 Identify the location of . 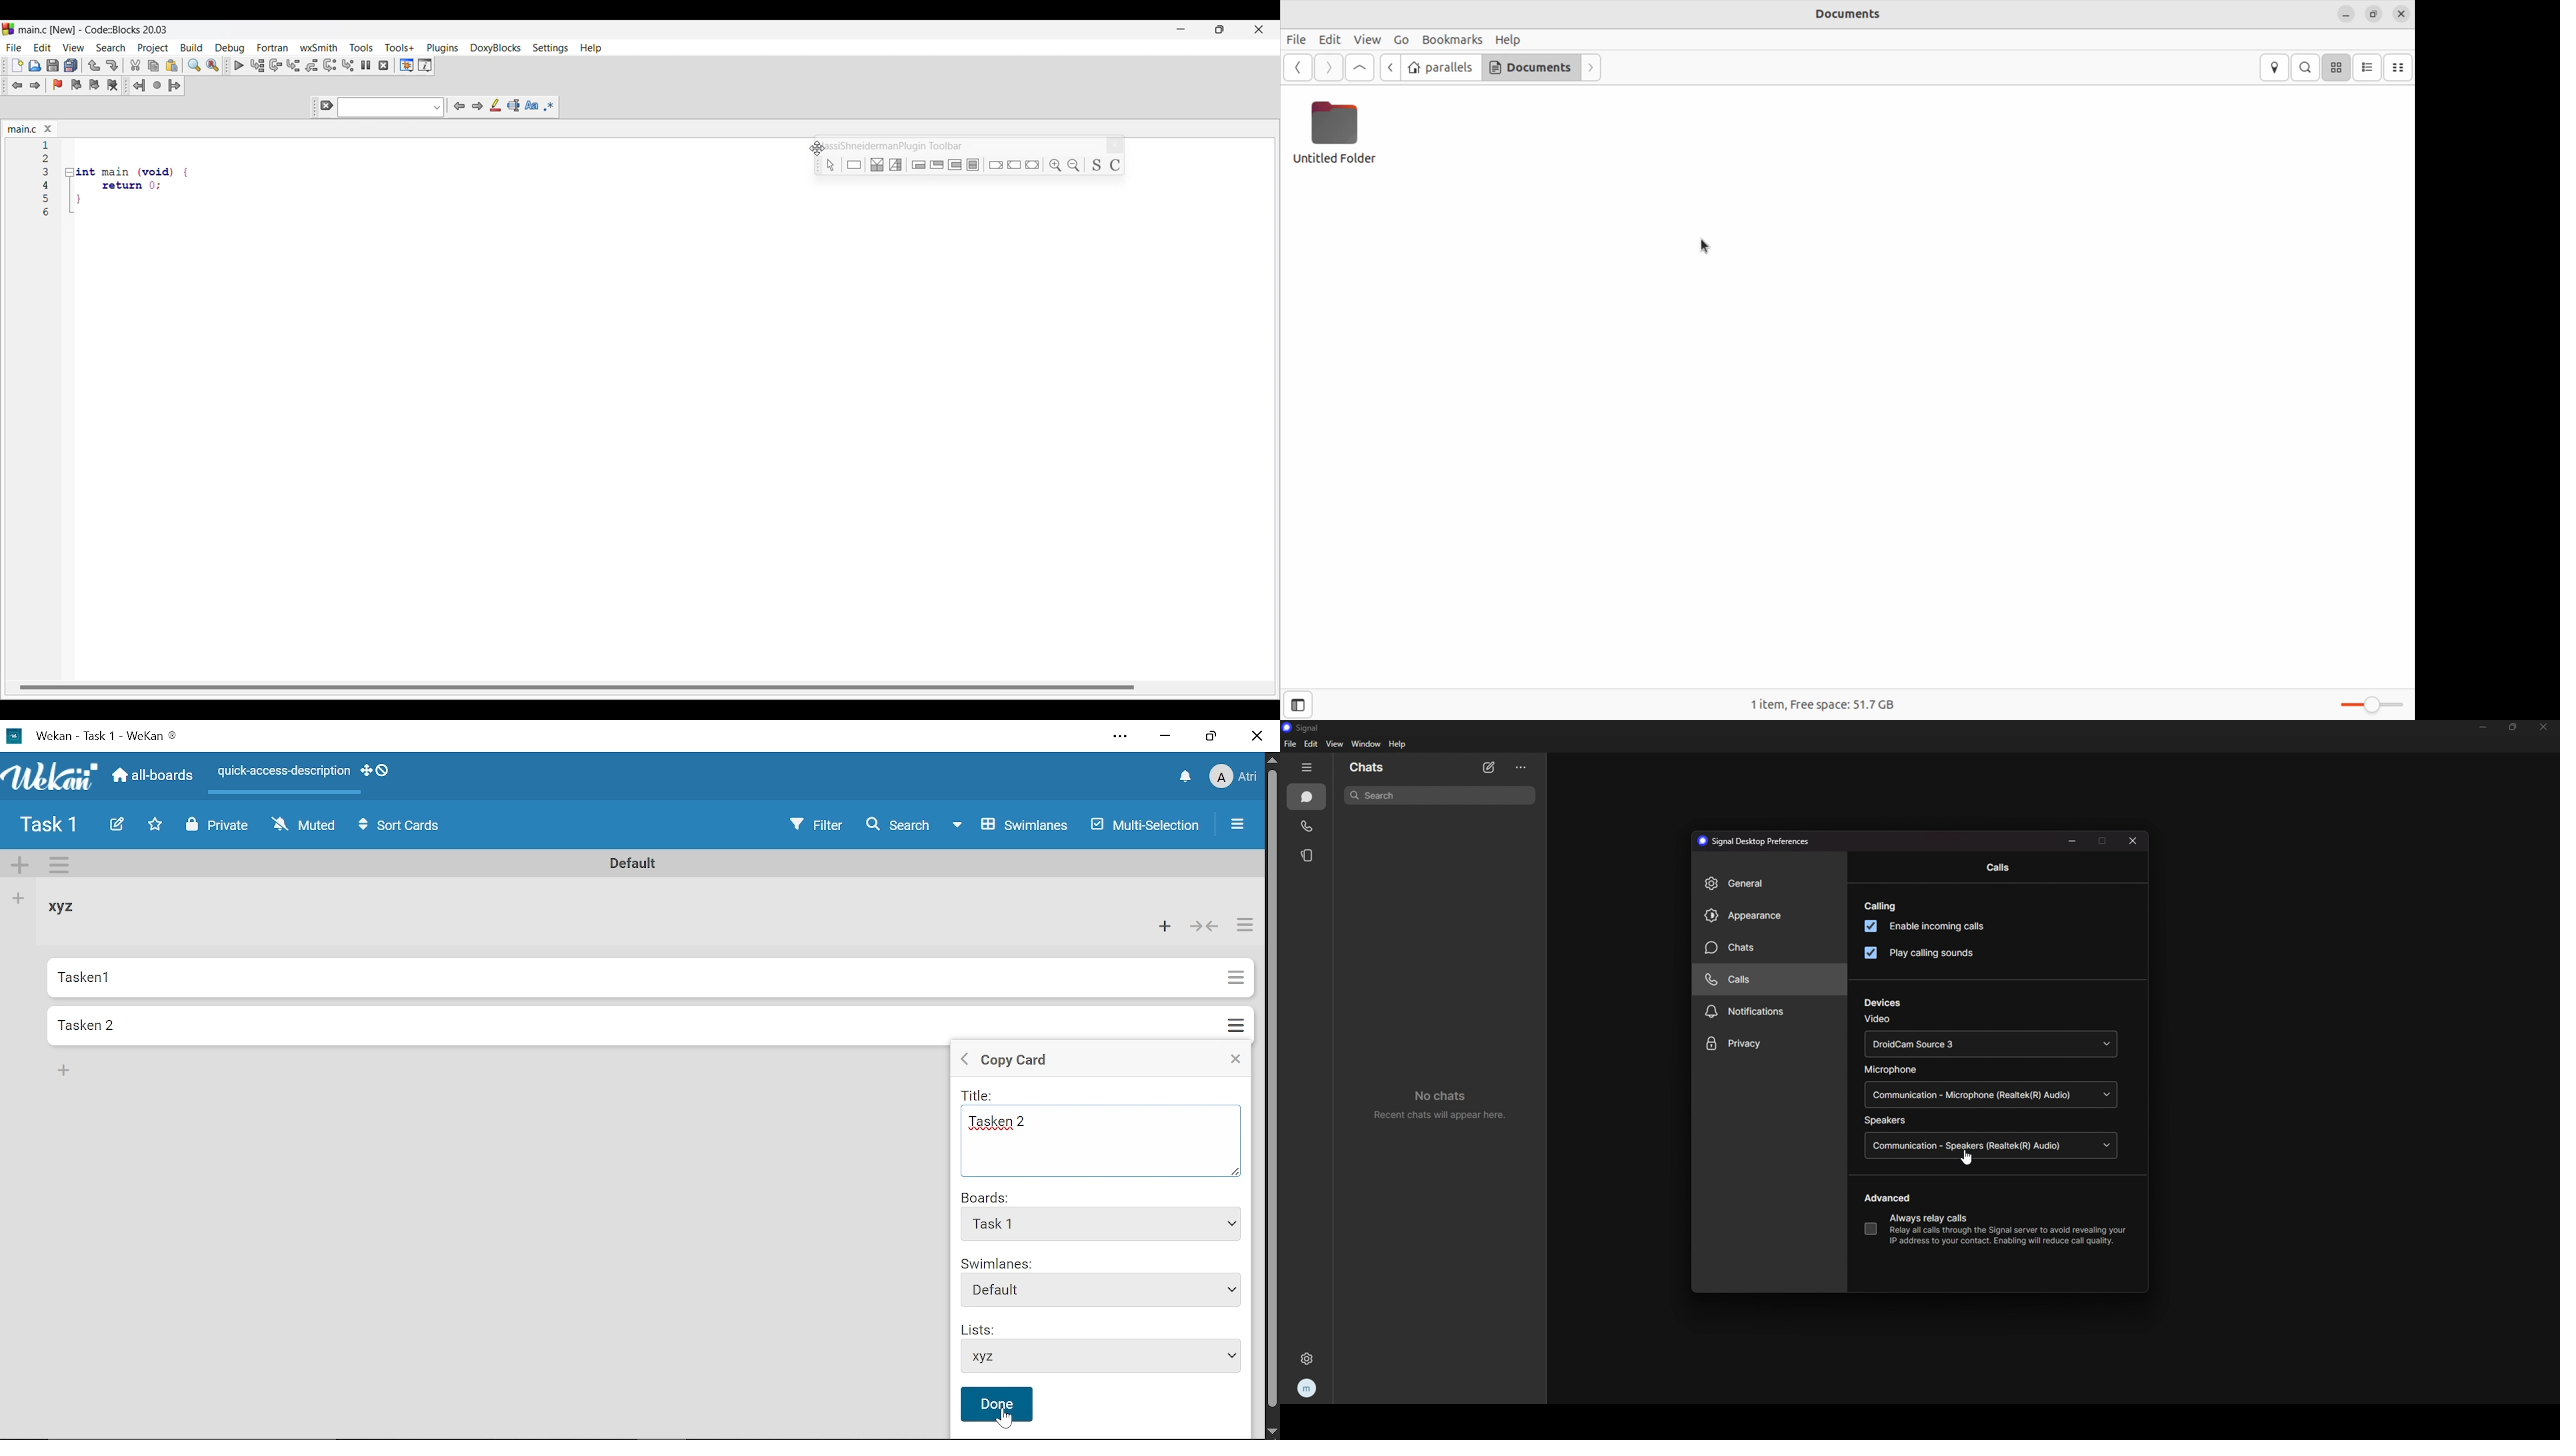
(827, 164).